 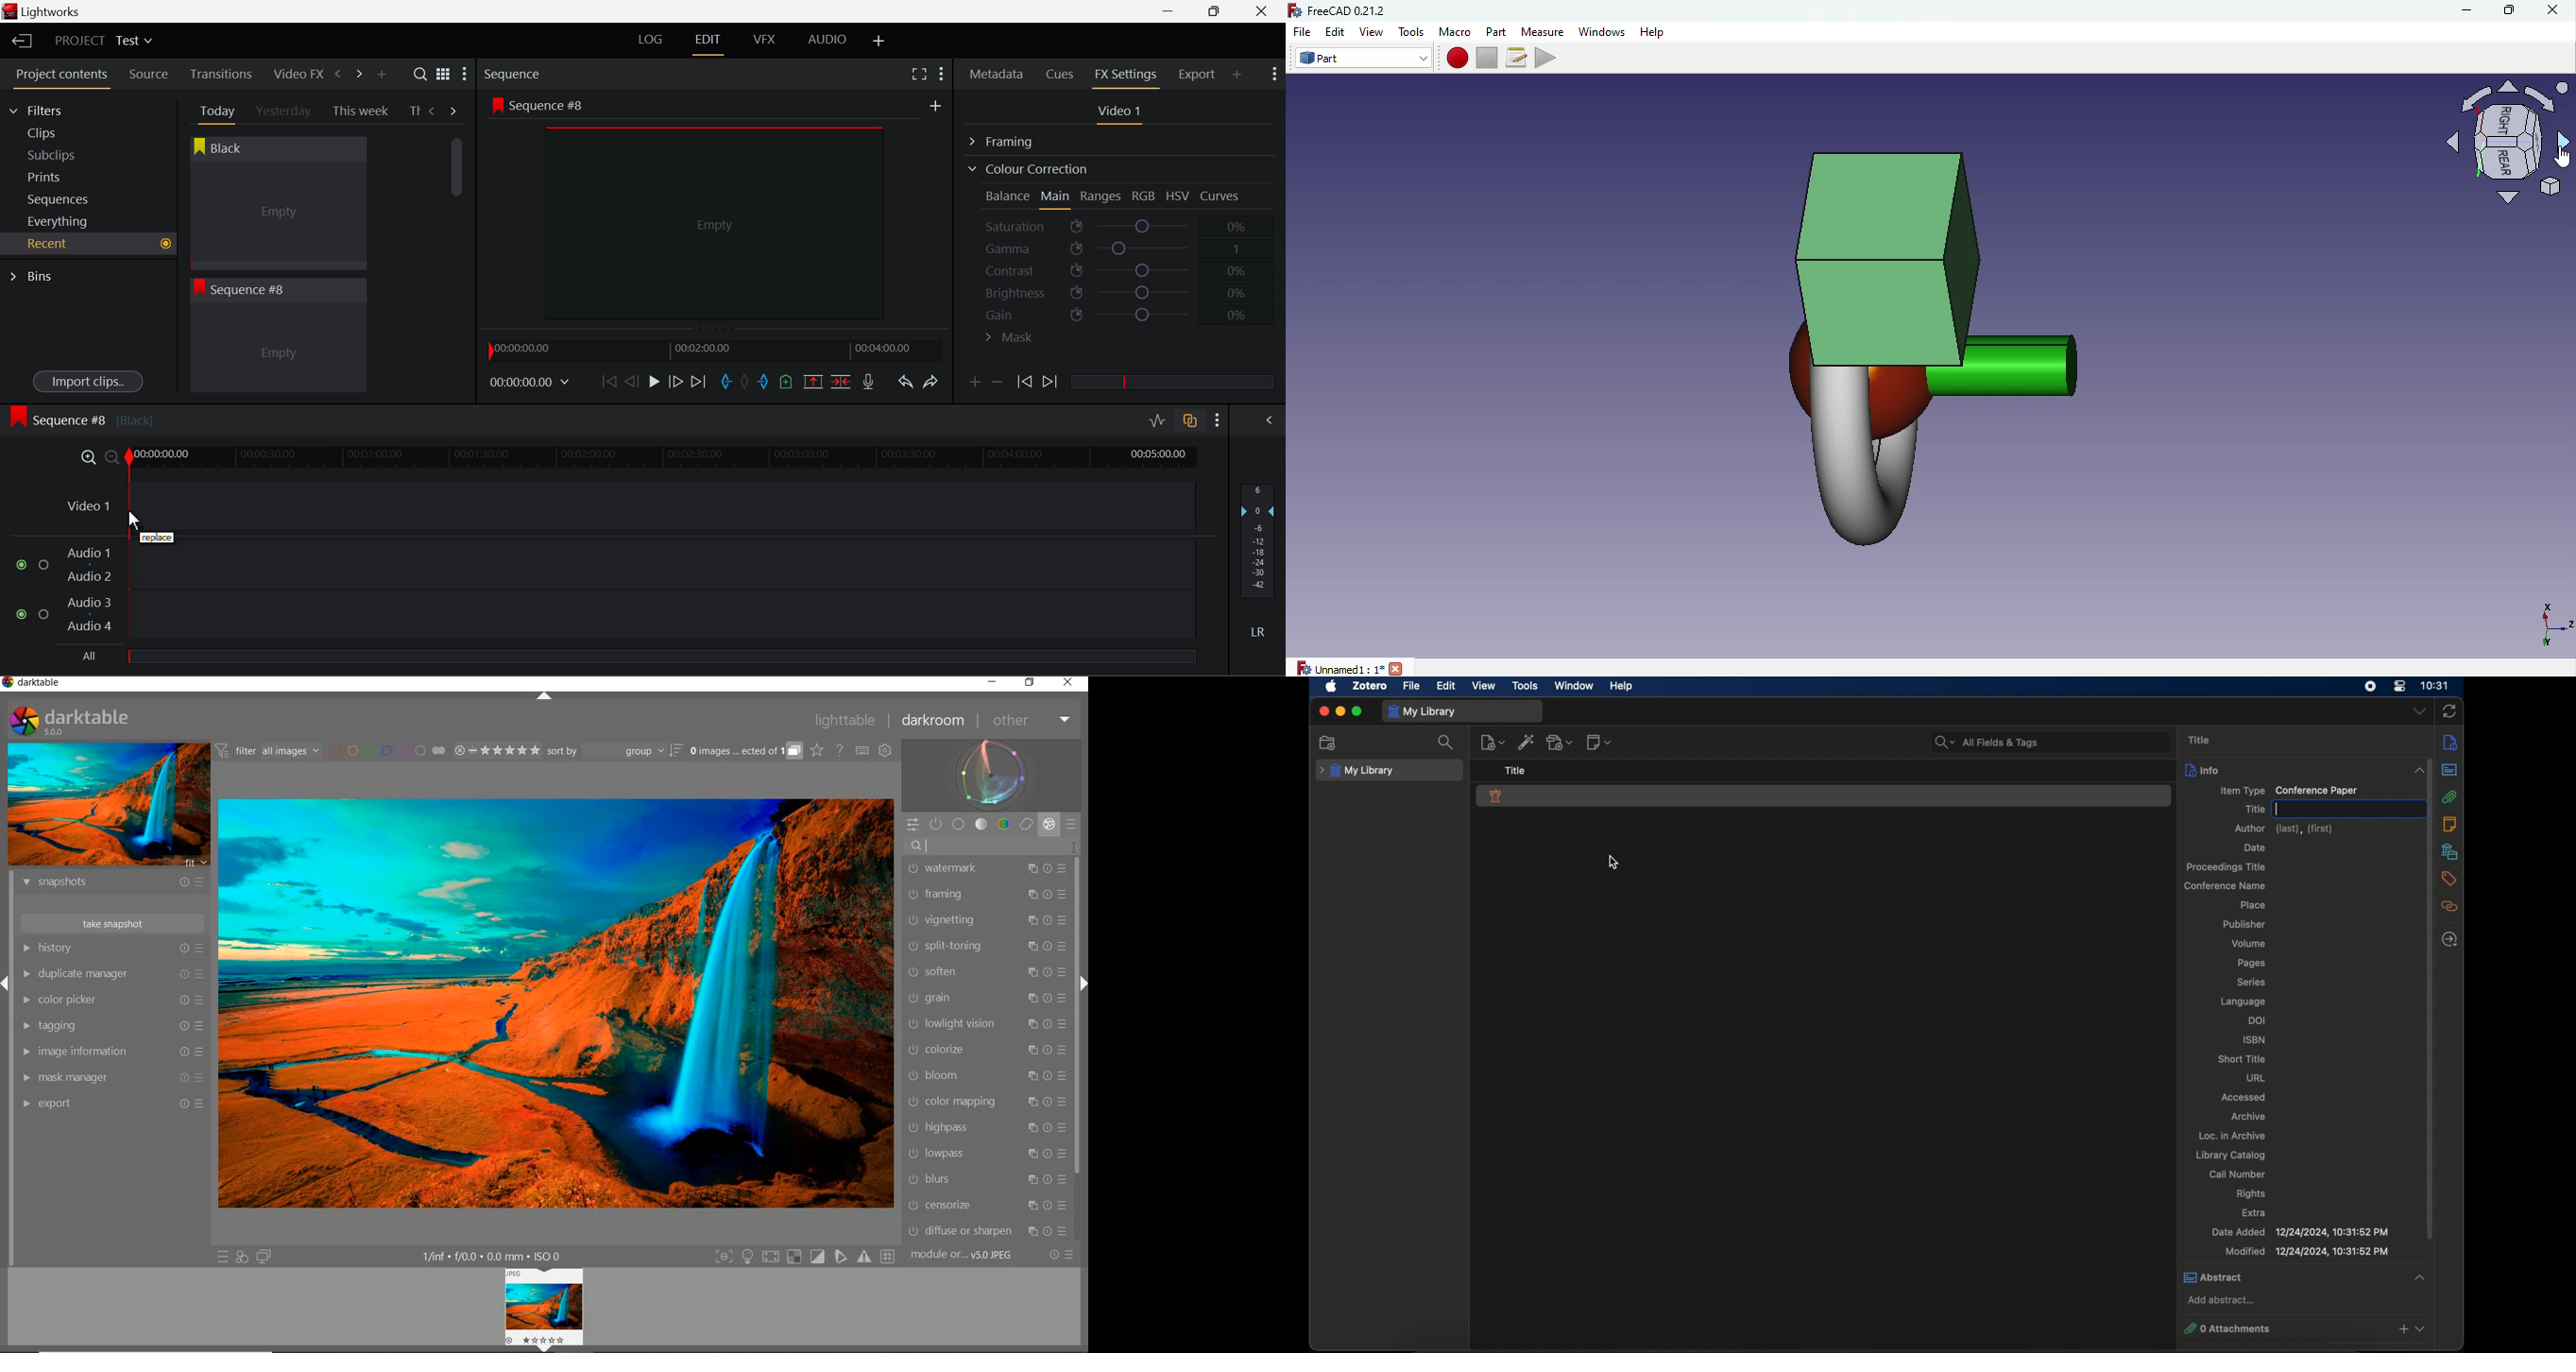 What do you see at coordinates (987, 947) in the screenshot?
I see `split-toning` at bounding box center [987, 947].